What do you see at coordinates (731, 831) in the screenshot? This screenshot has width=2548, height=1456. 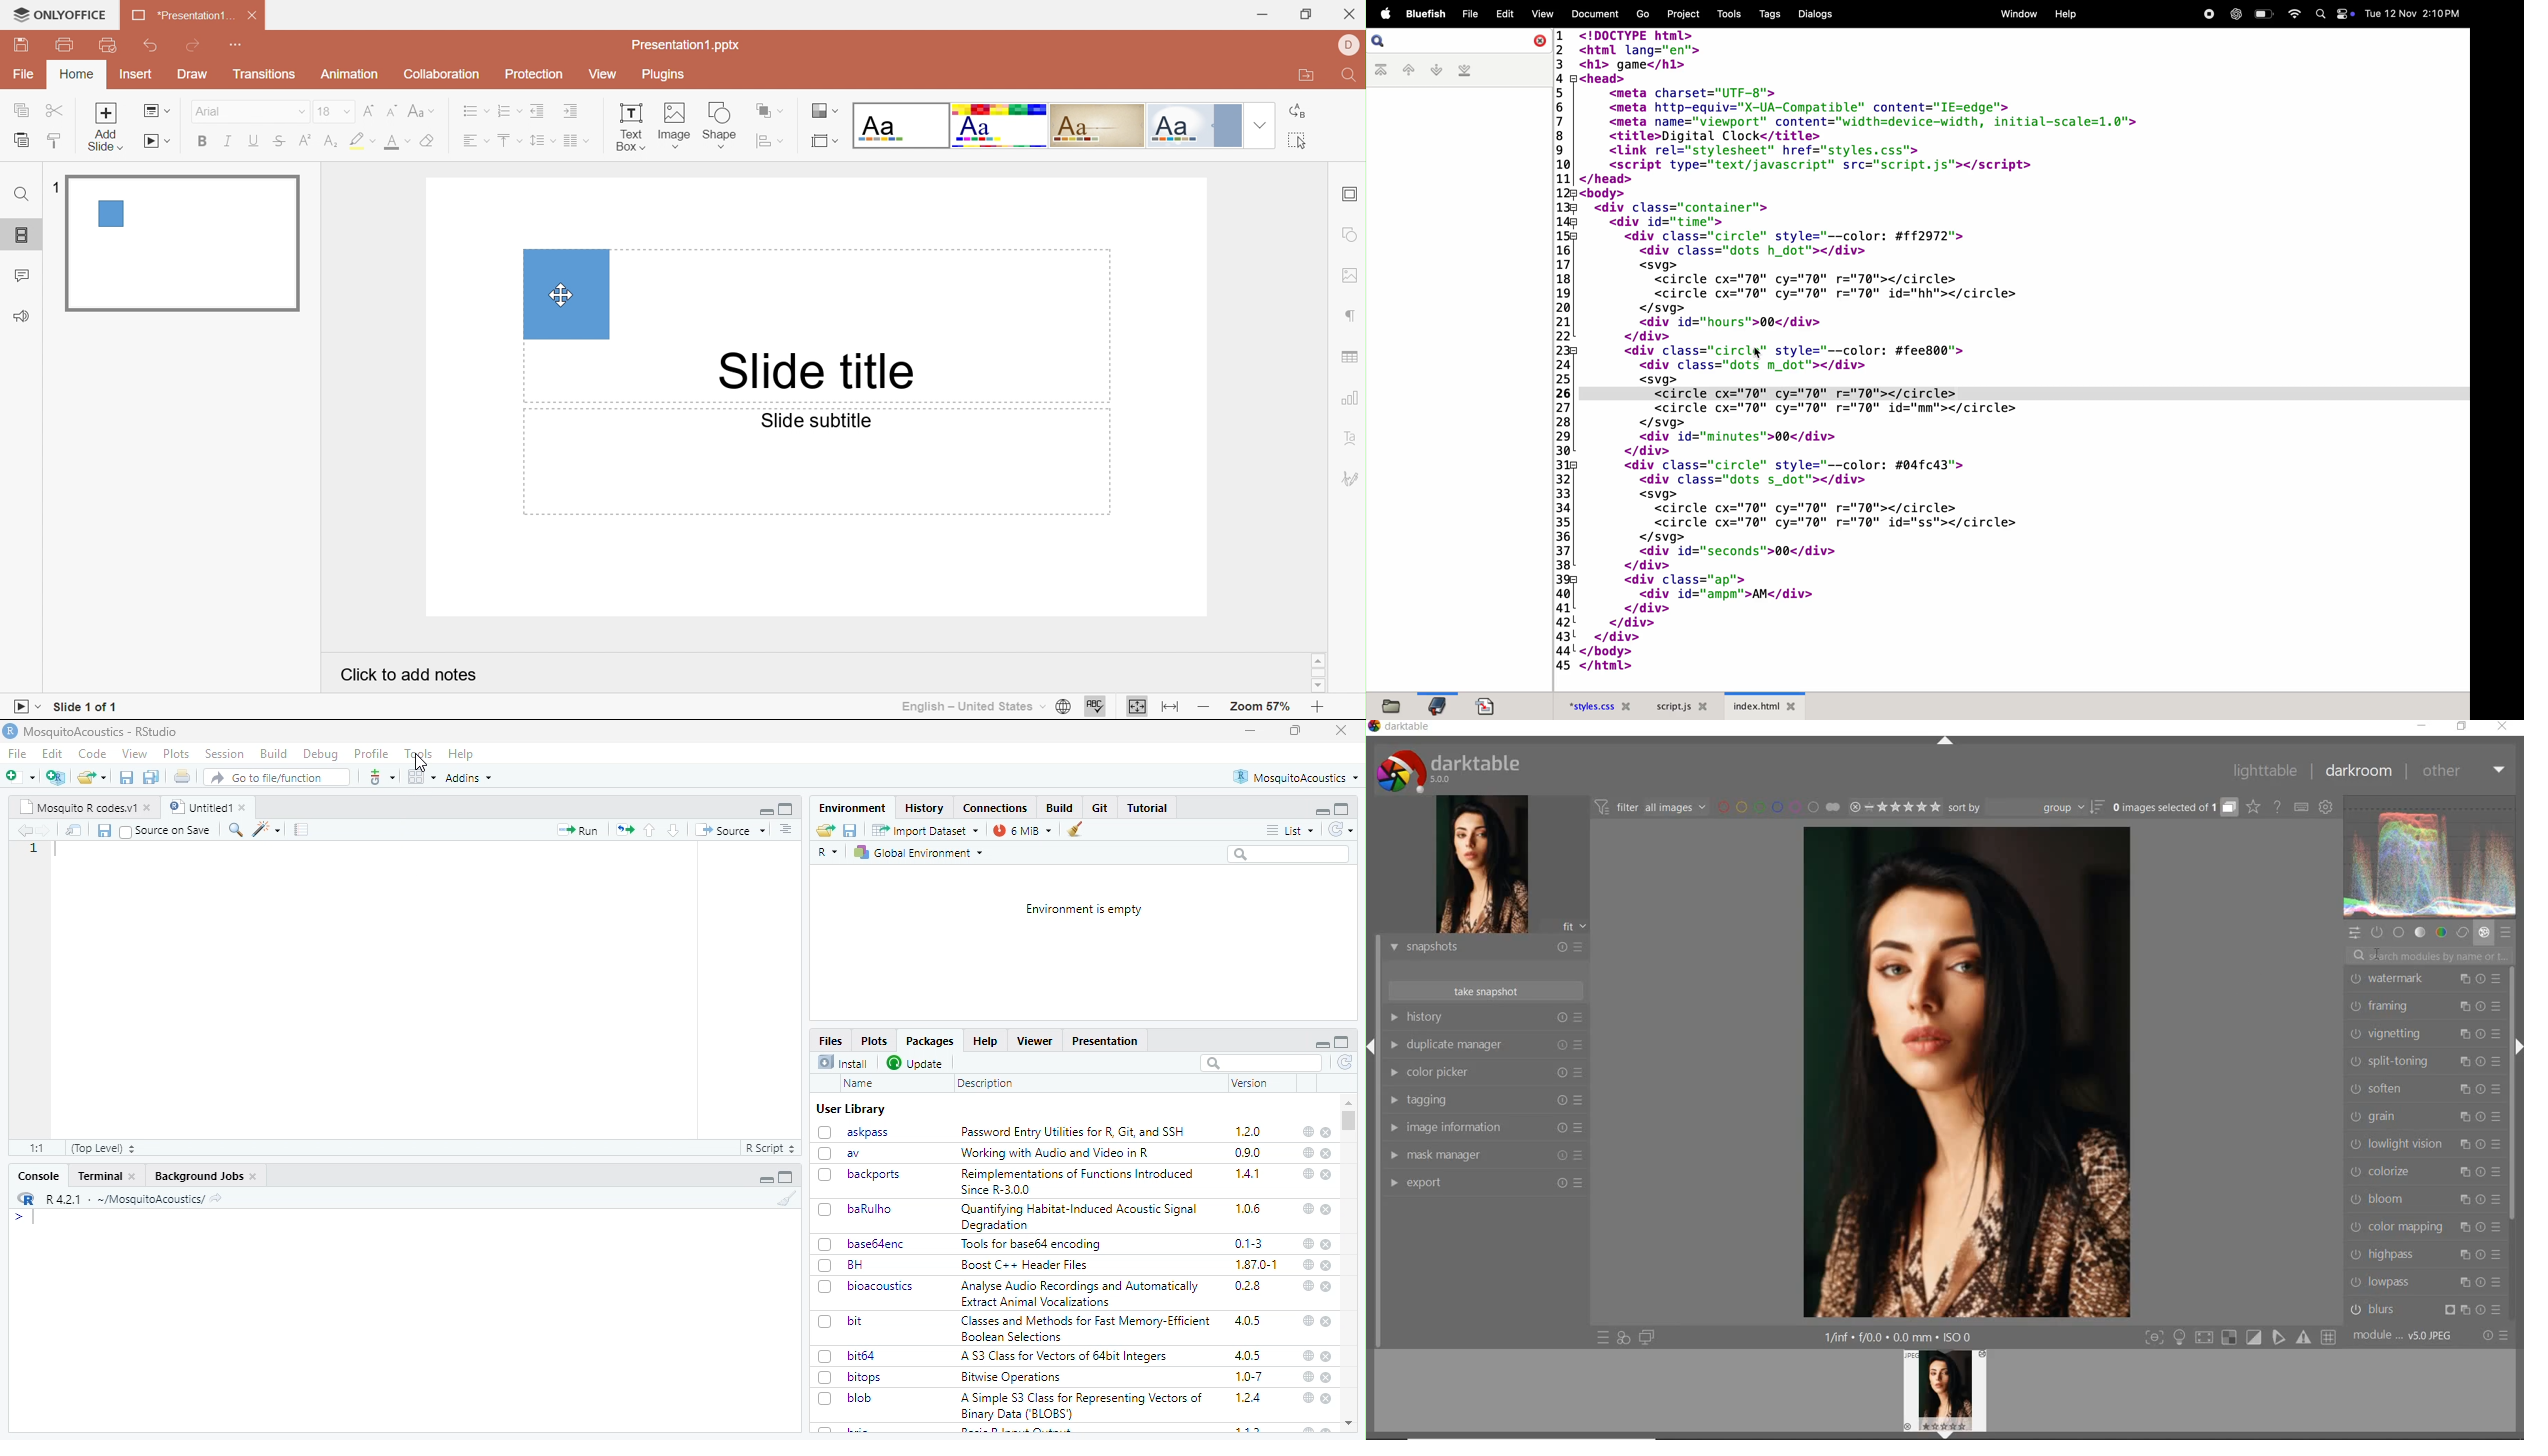 I see `Source` at bounding box center [731, 831].